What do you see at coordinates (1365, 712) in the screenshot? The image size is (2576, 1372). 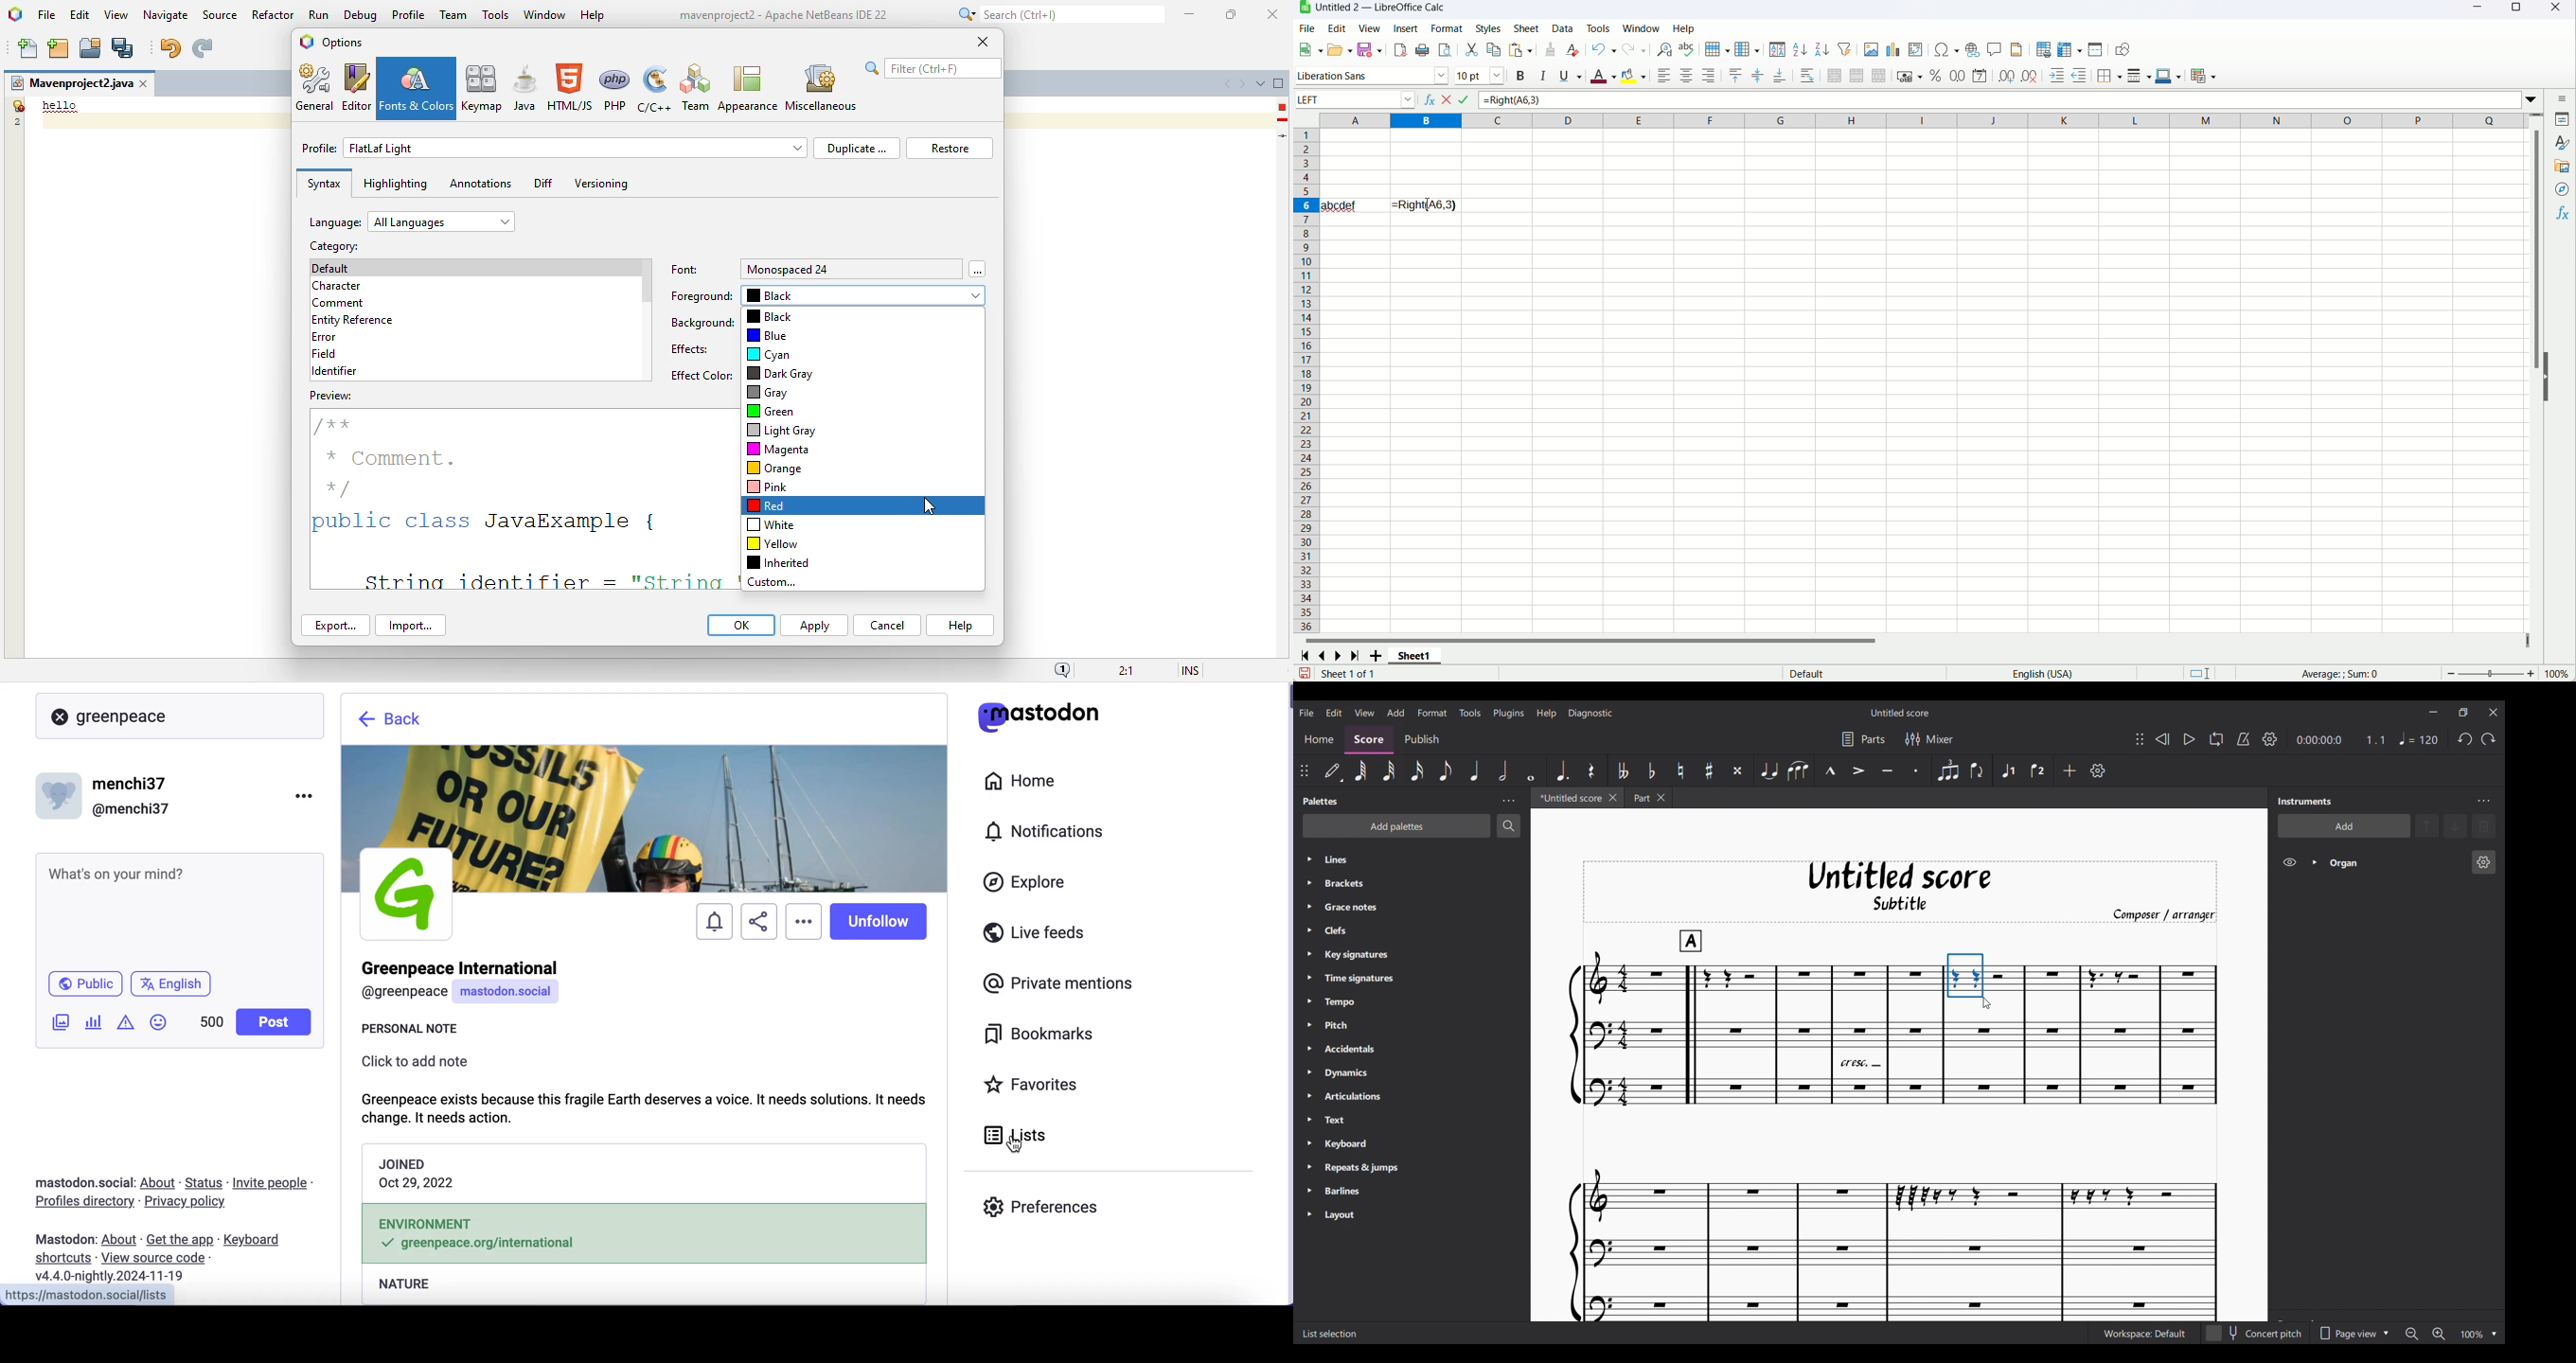 I see `View menu` at bounding box center [1365, 712].